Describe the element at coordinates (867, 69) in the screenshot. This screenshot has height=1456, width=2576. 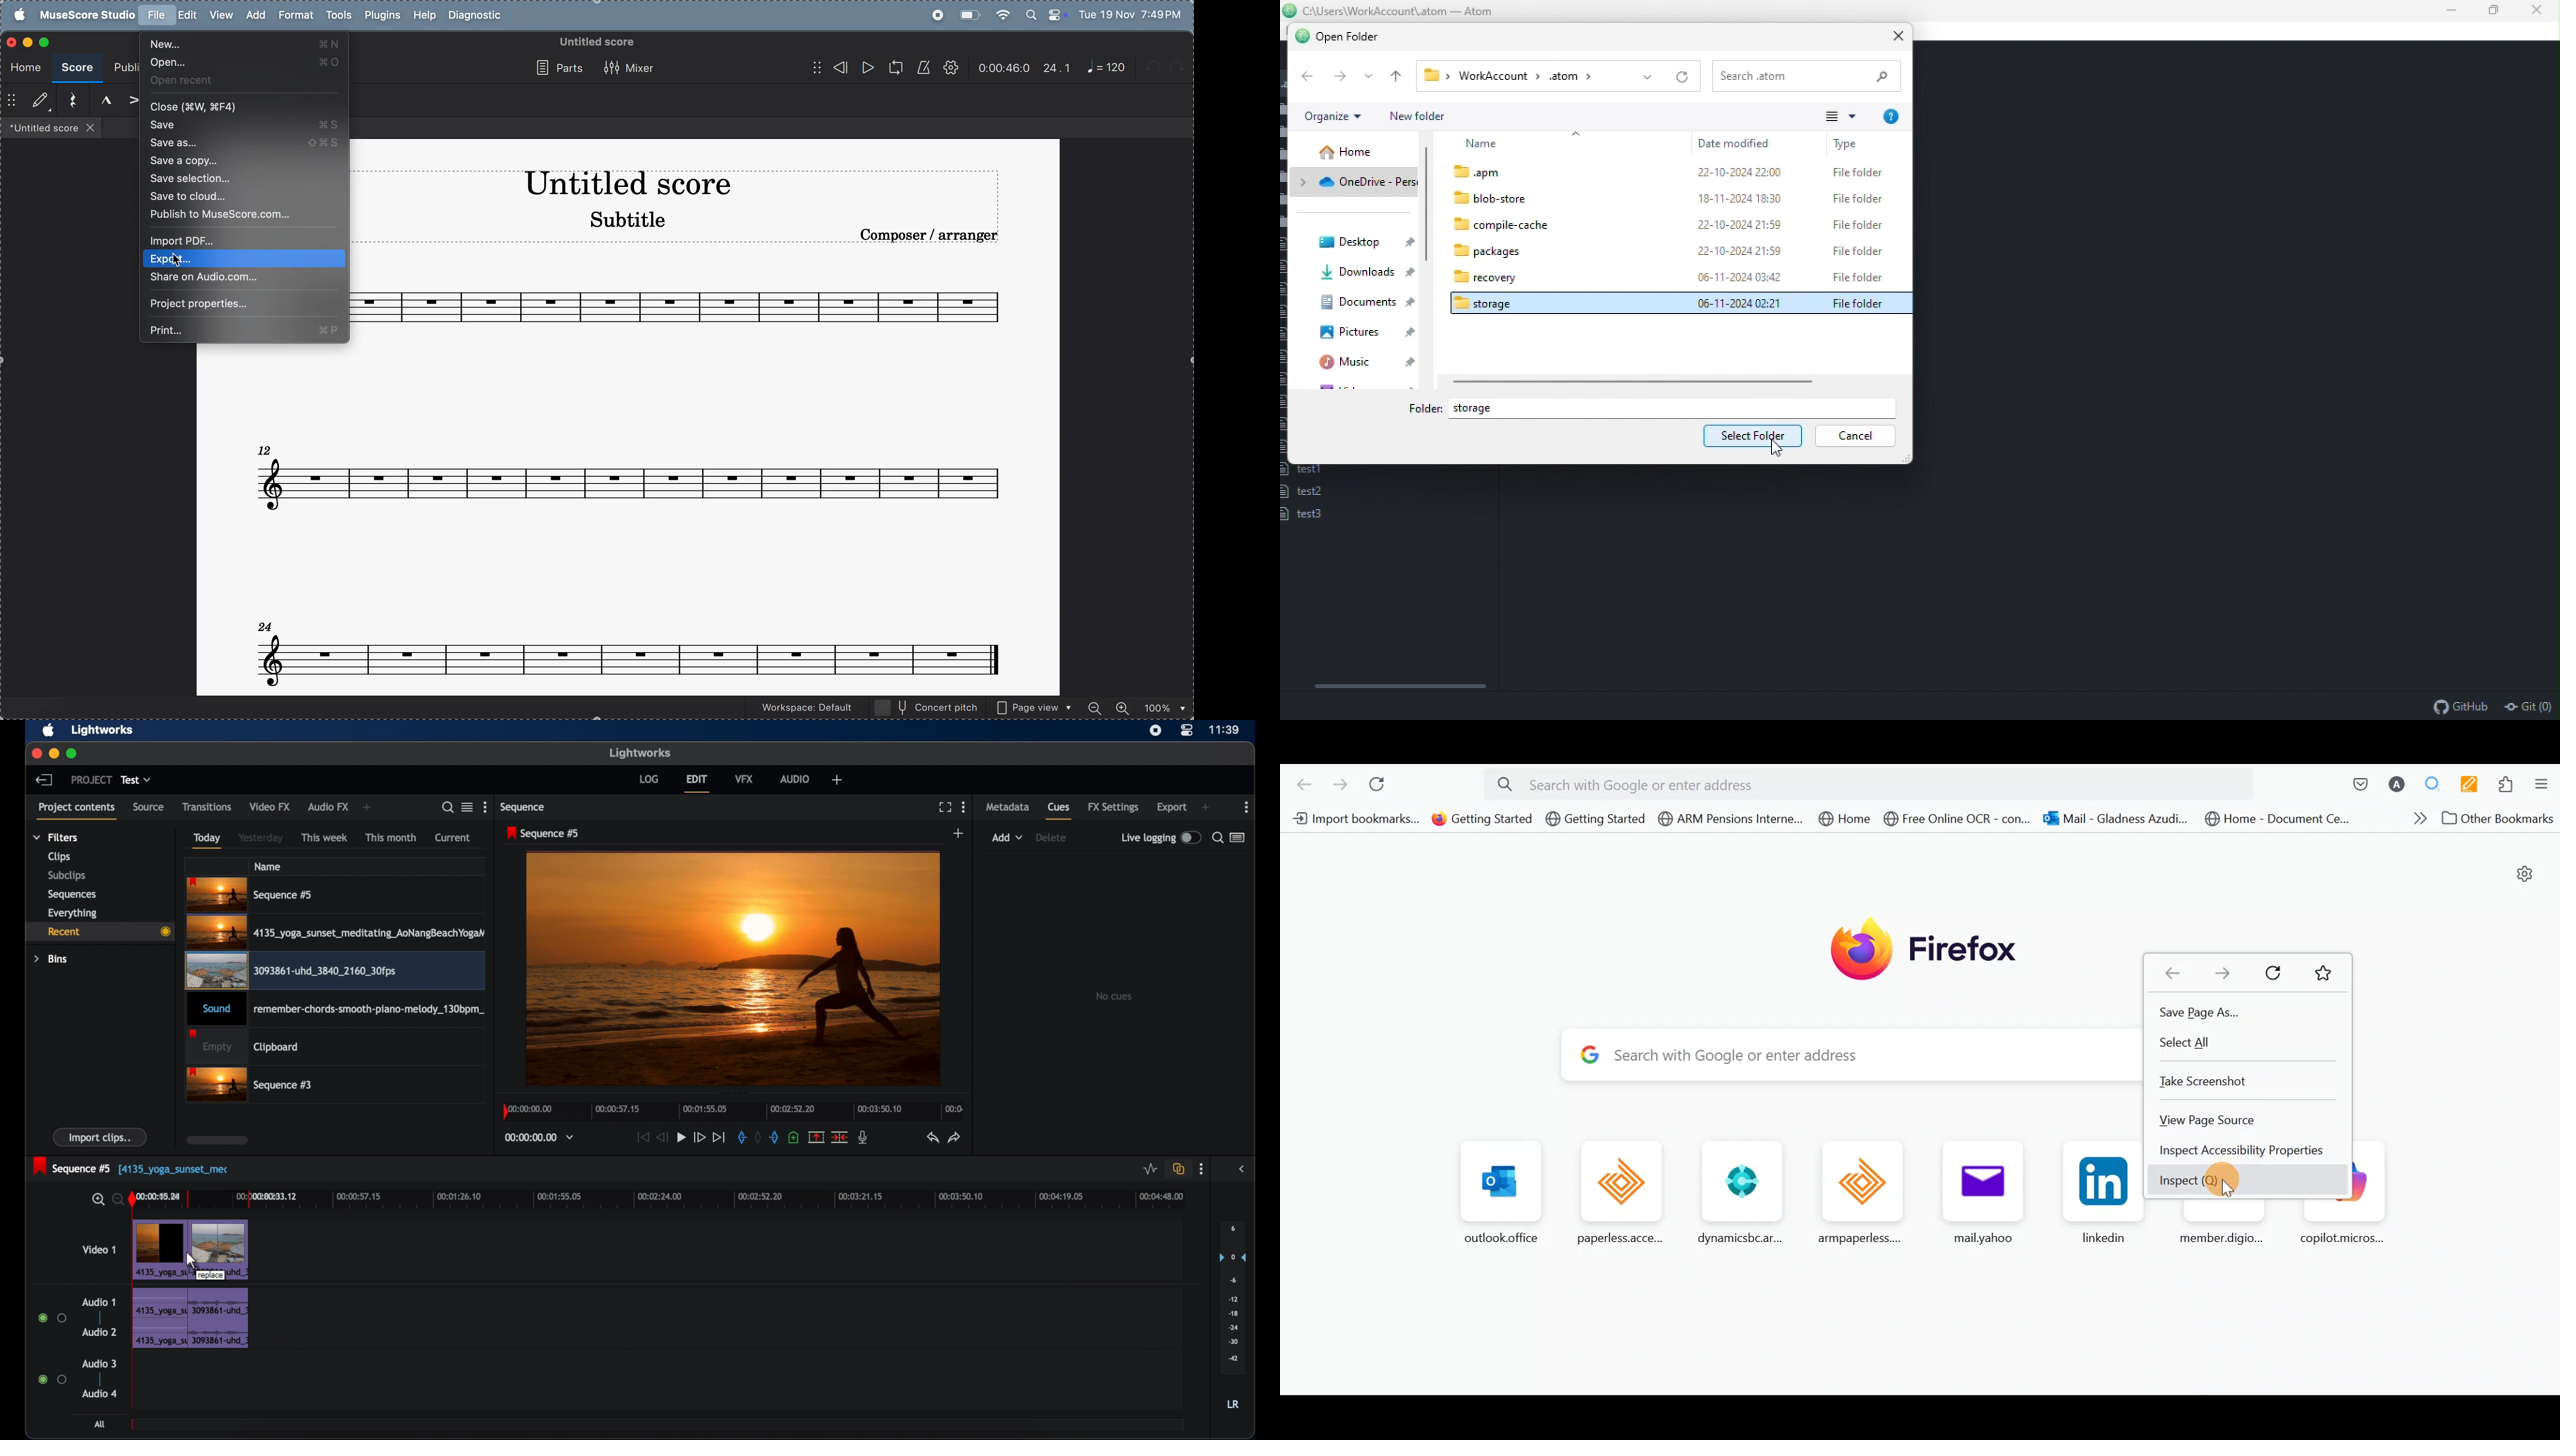
I see `play` at that location.